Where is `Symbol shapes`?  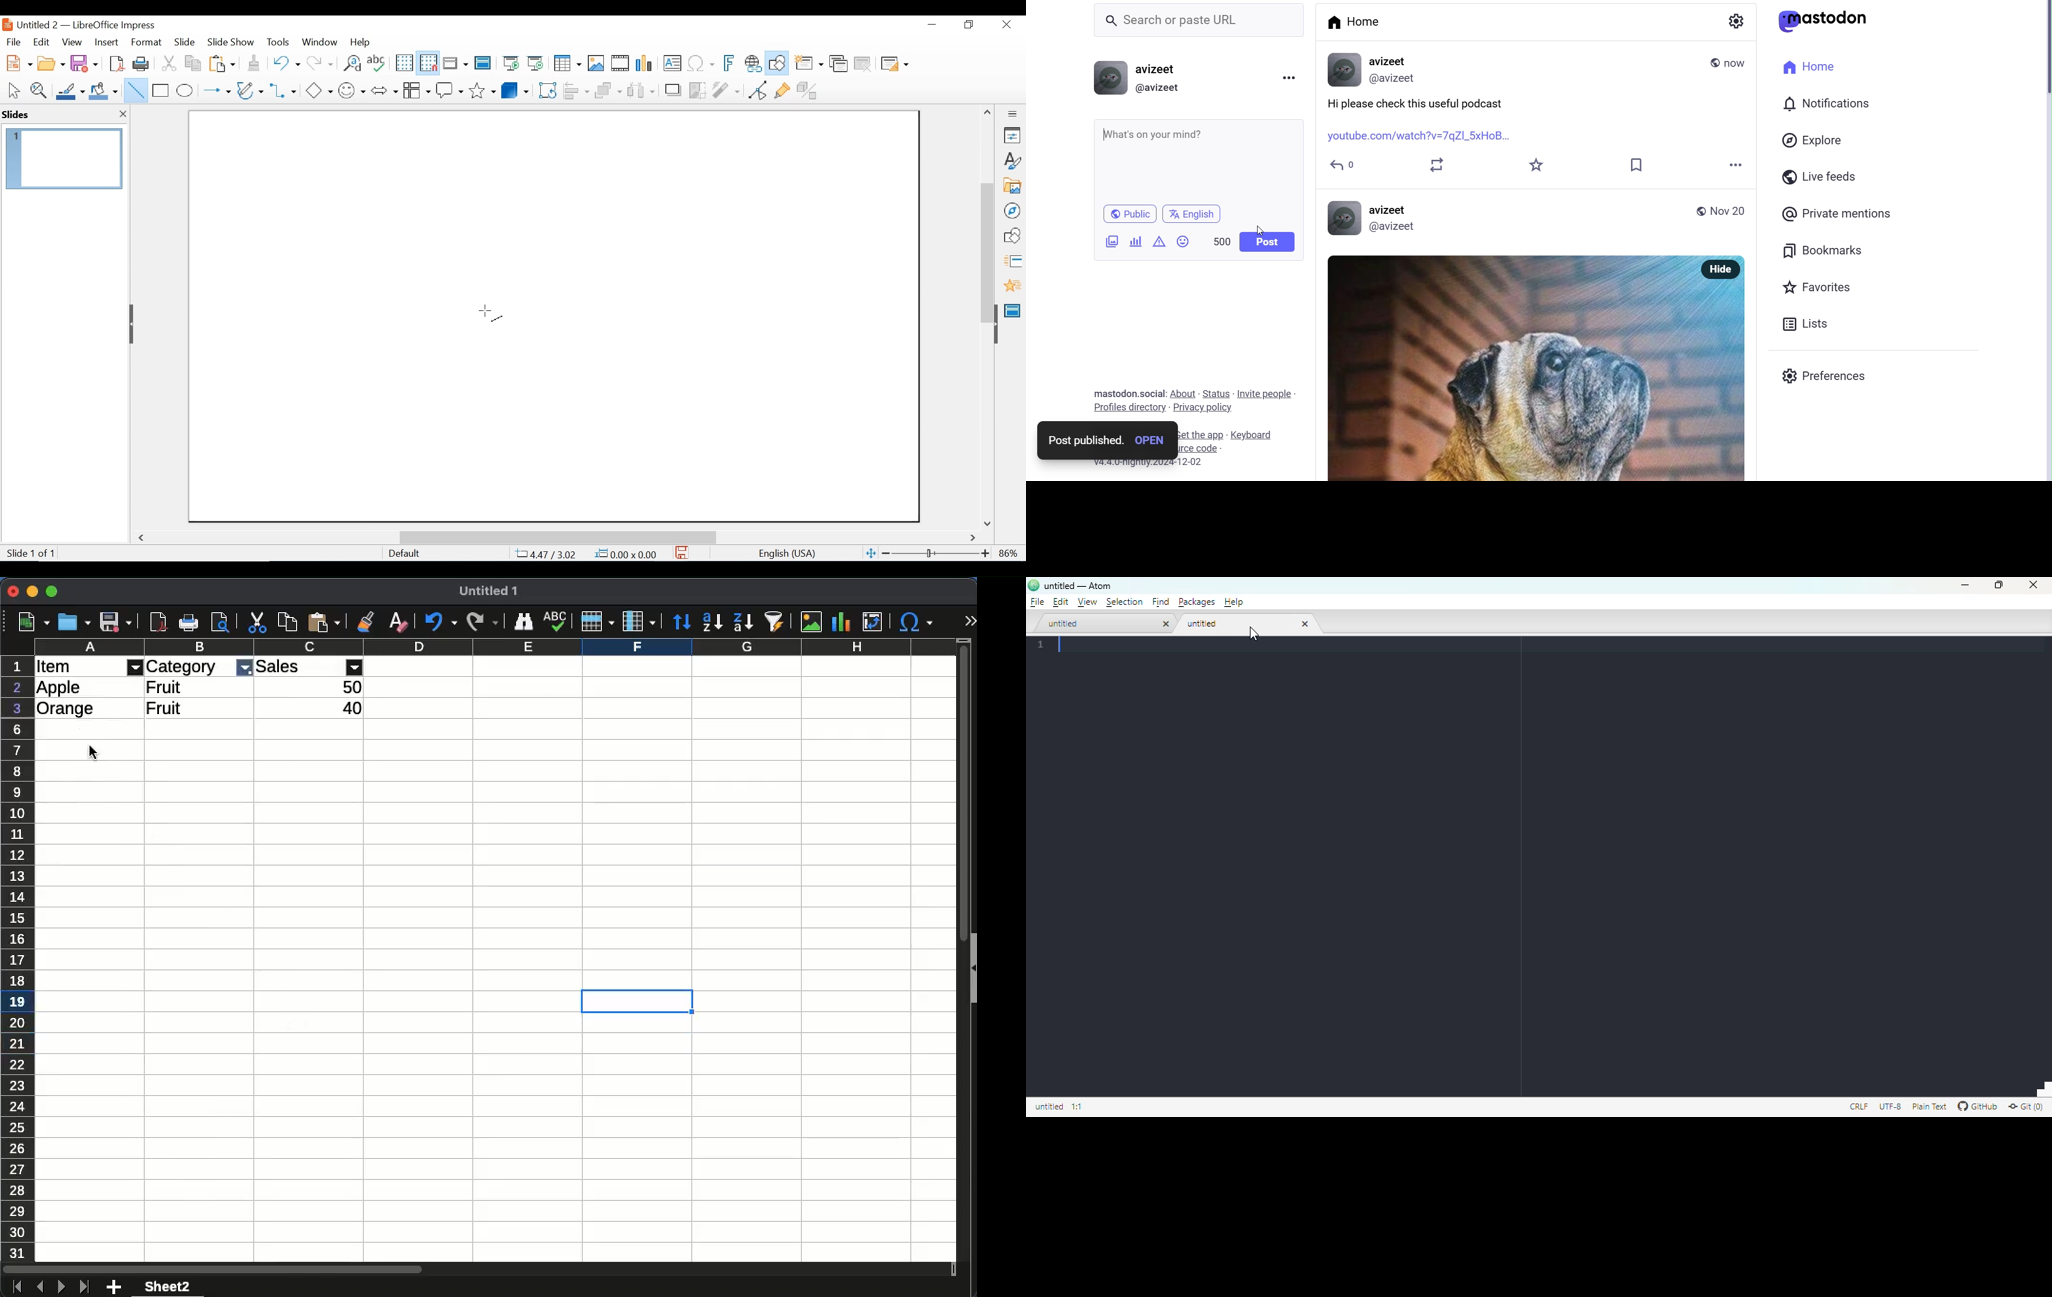
Symbol shapes is located at coordinates (352, 89).